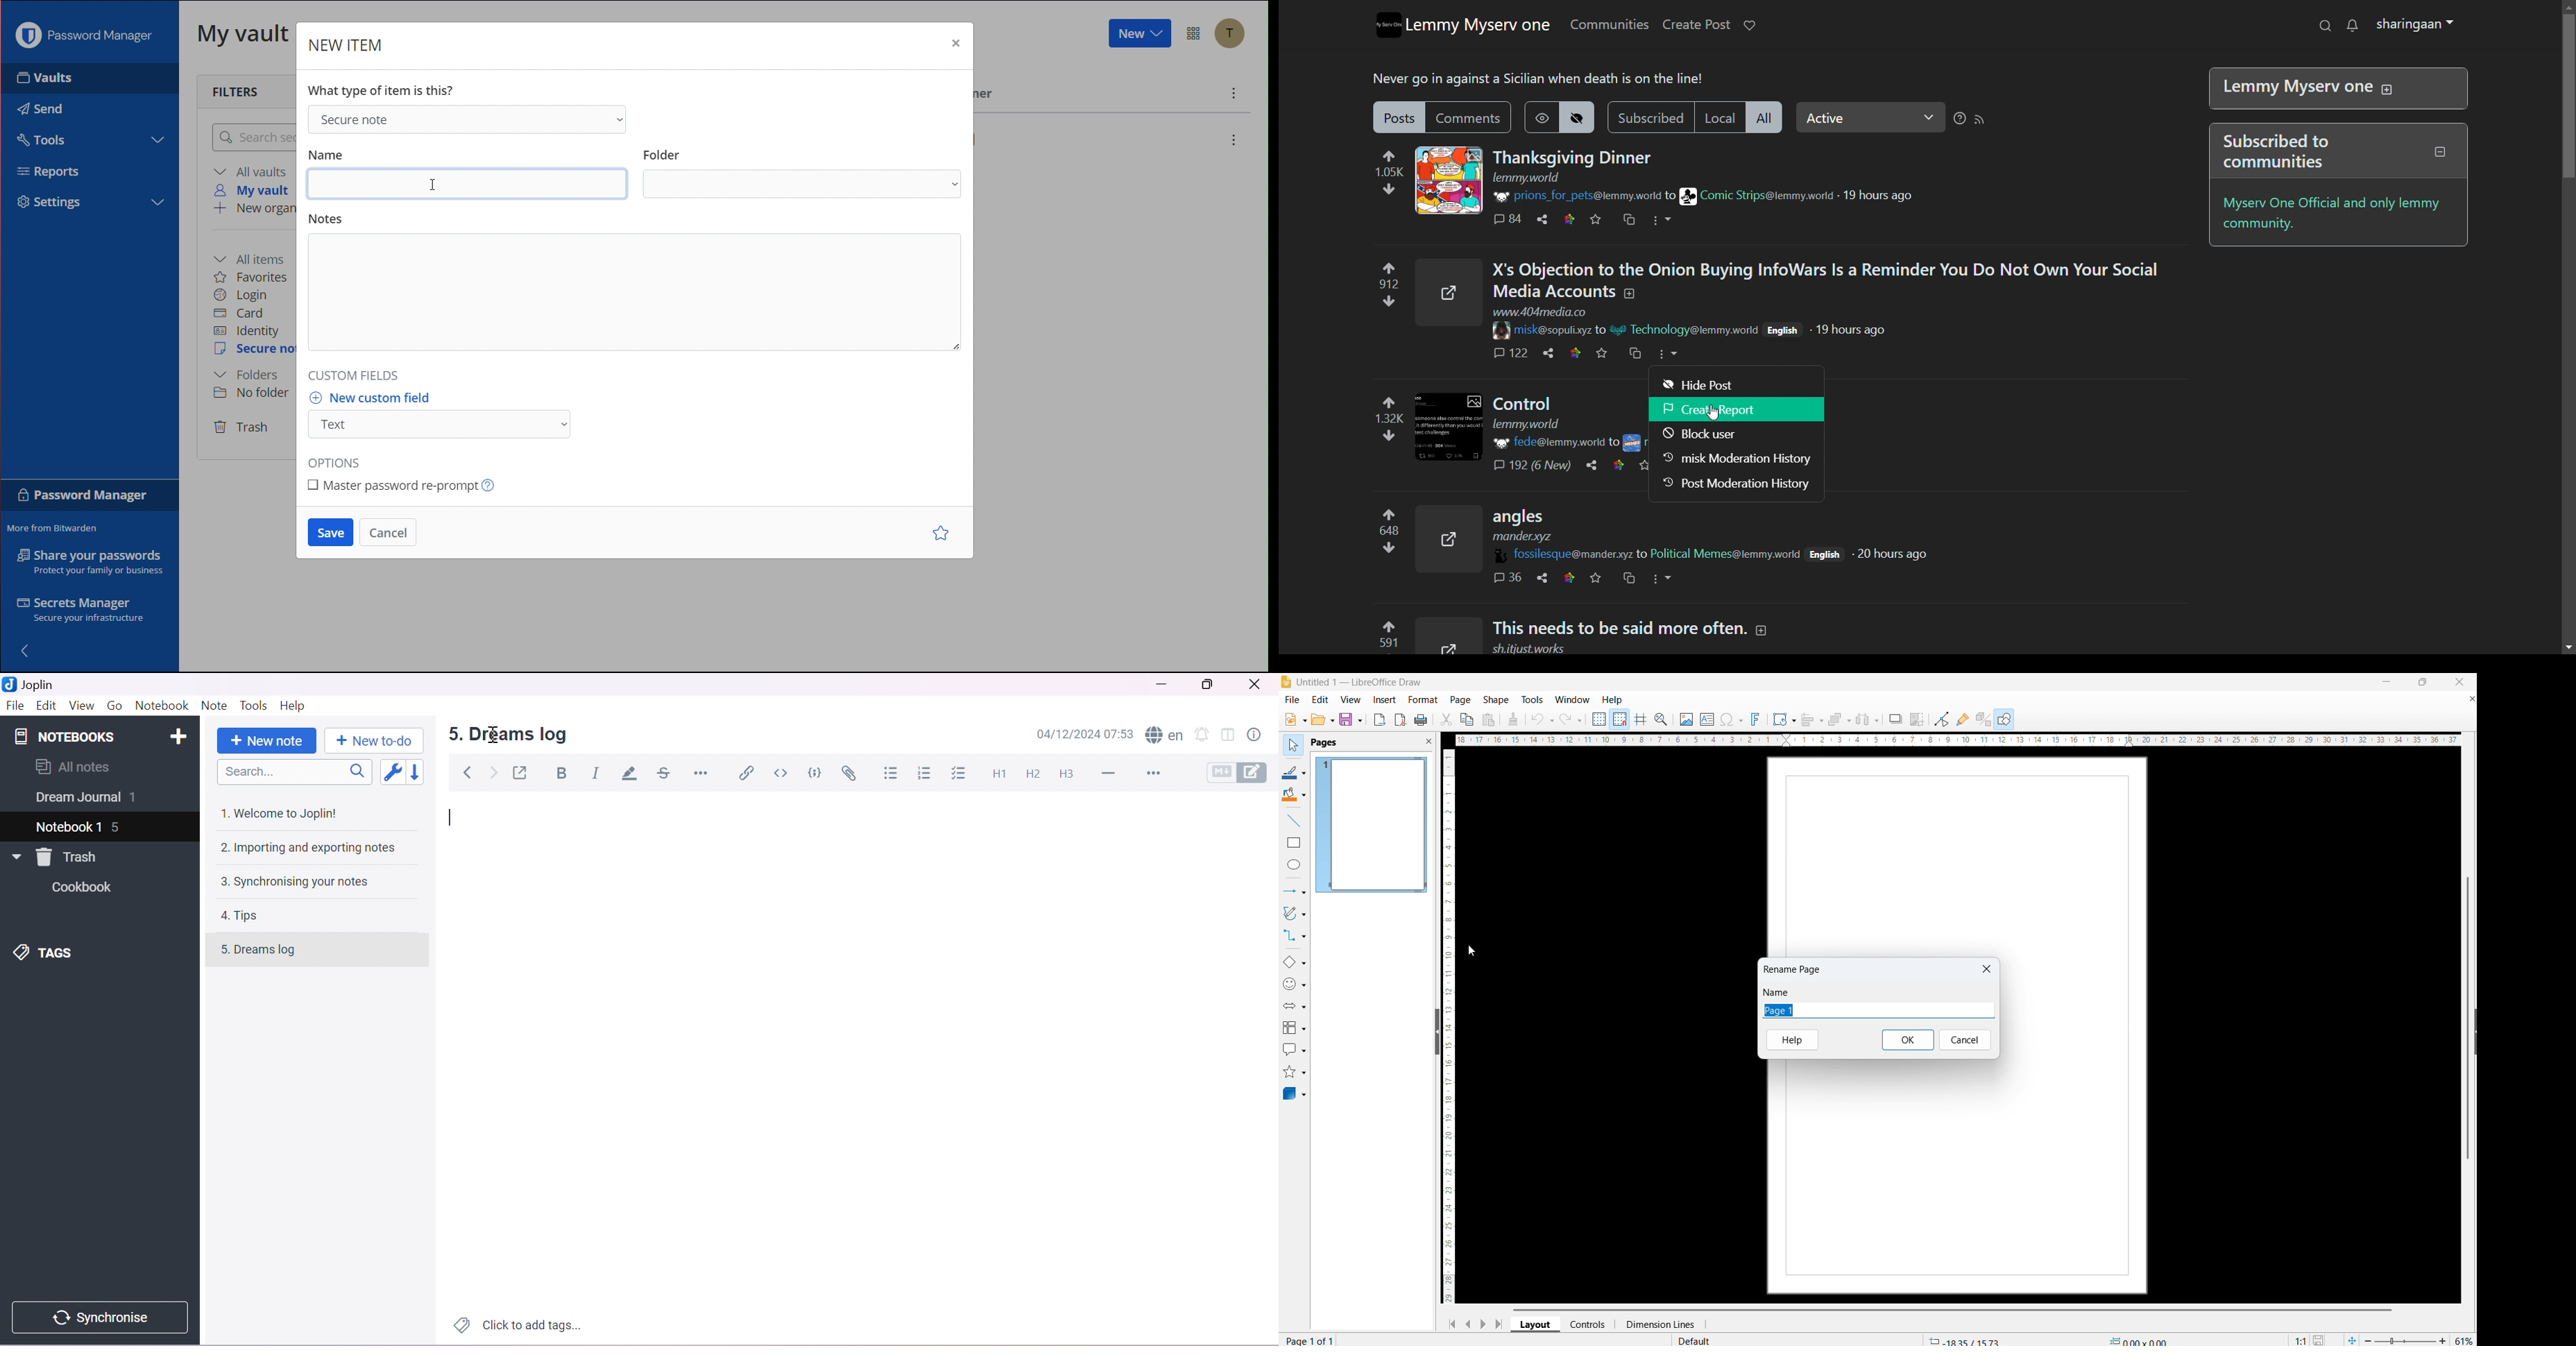 The height and width of the screenshot is (1372, 2576). I want to click on line color, so click(1294, 772).